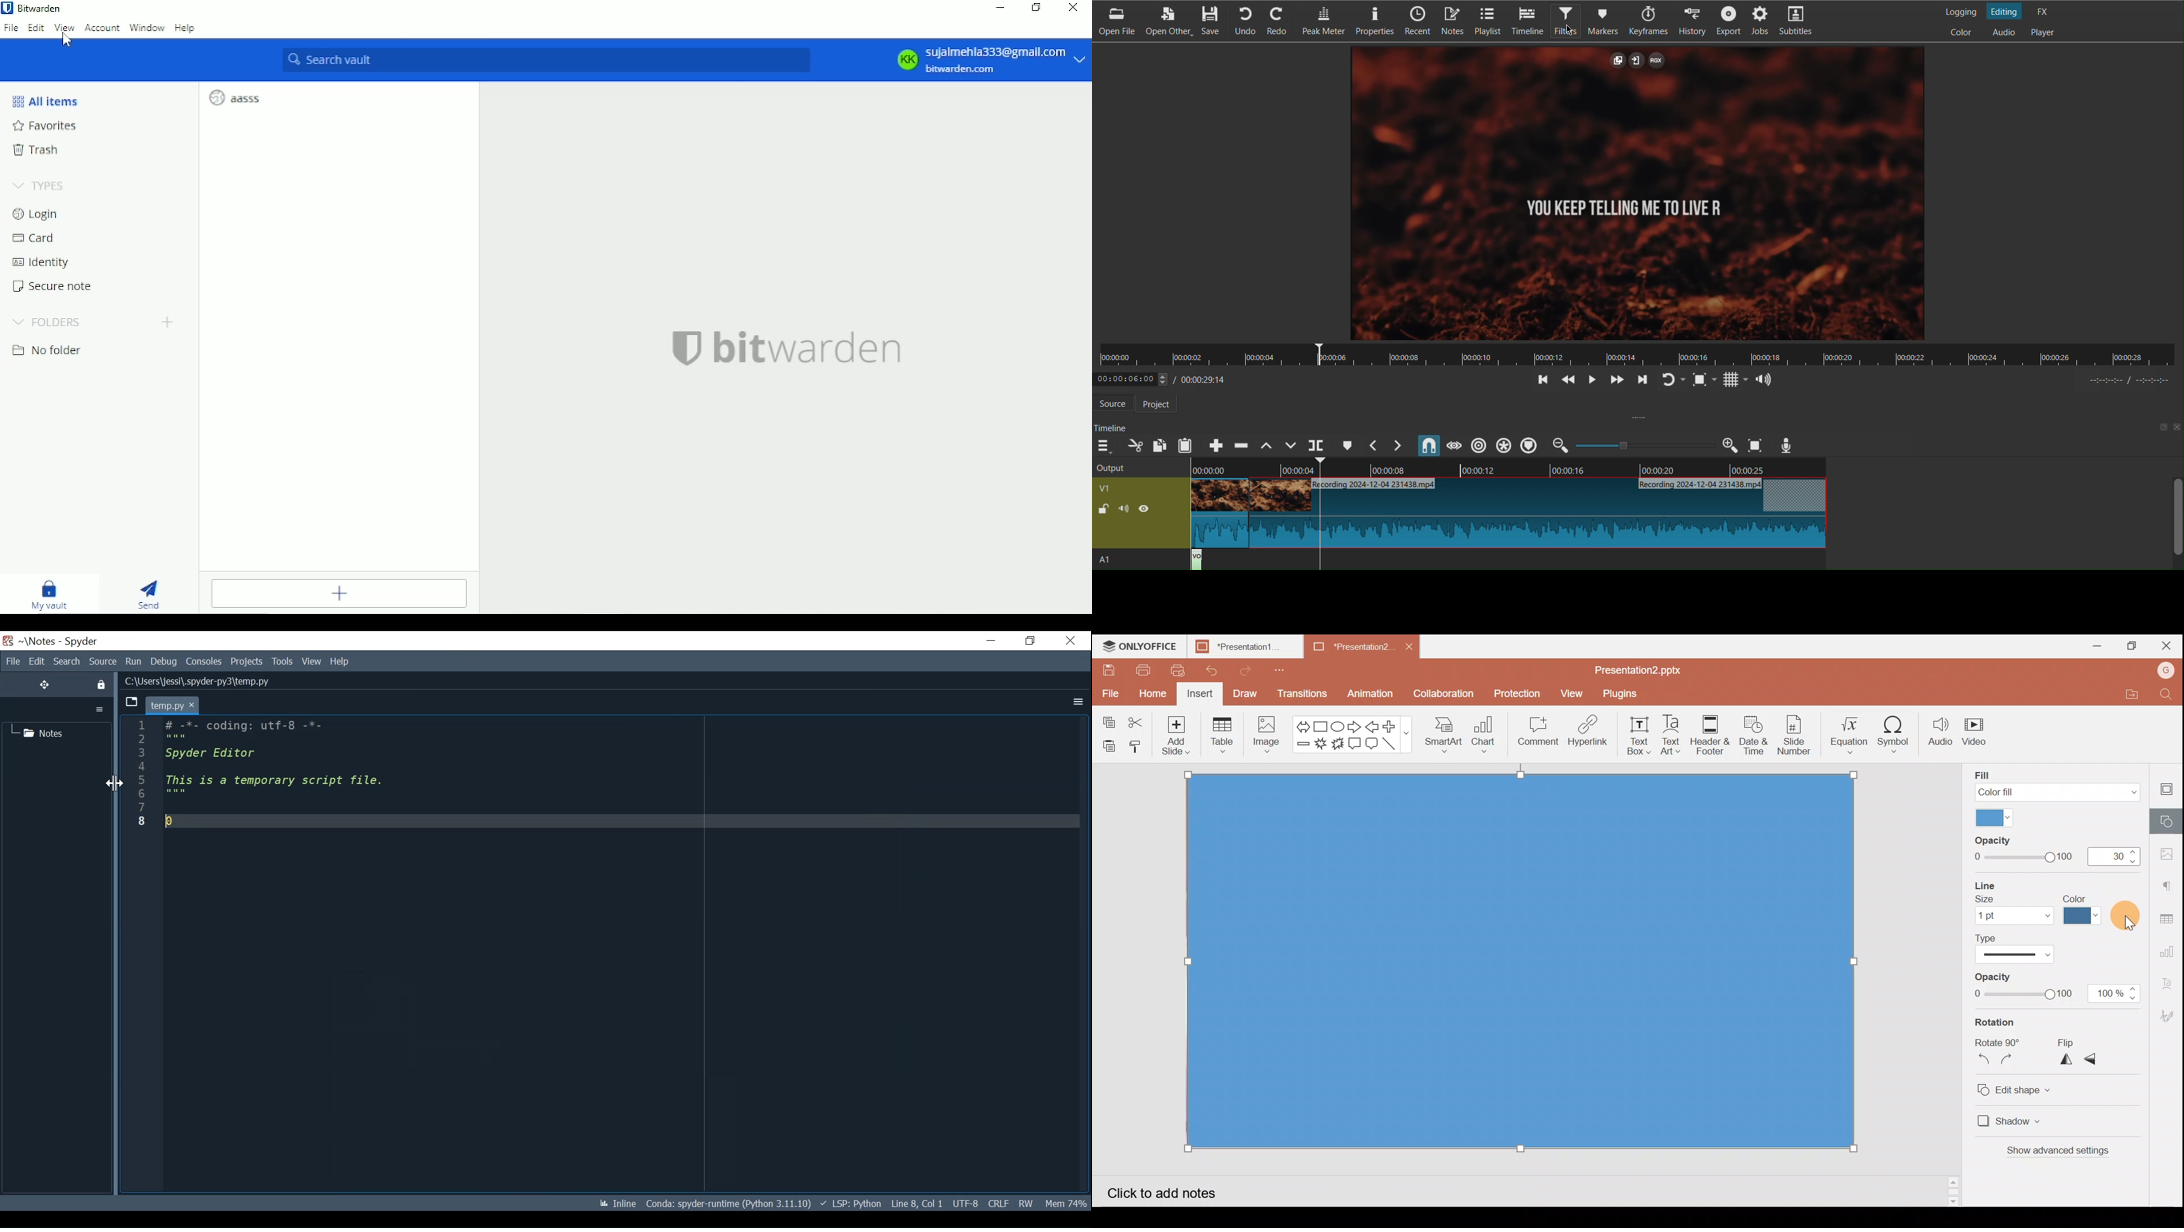 The image size is (2184, 1232). Describe the element at coordinates (44, 151) in the screenshot. I see `Trash` at that location.